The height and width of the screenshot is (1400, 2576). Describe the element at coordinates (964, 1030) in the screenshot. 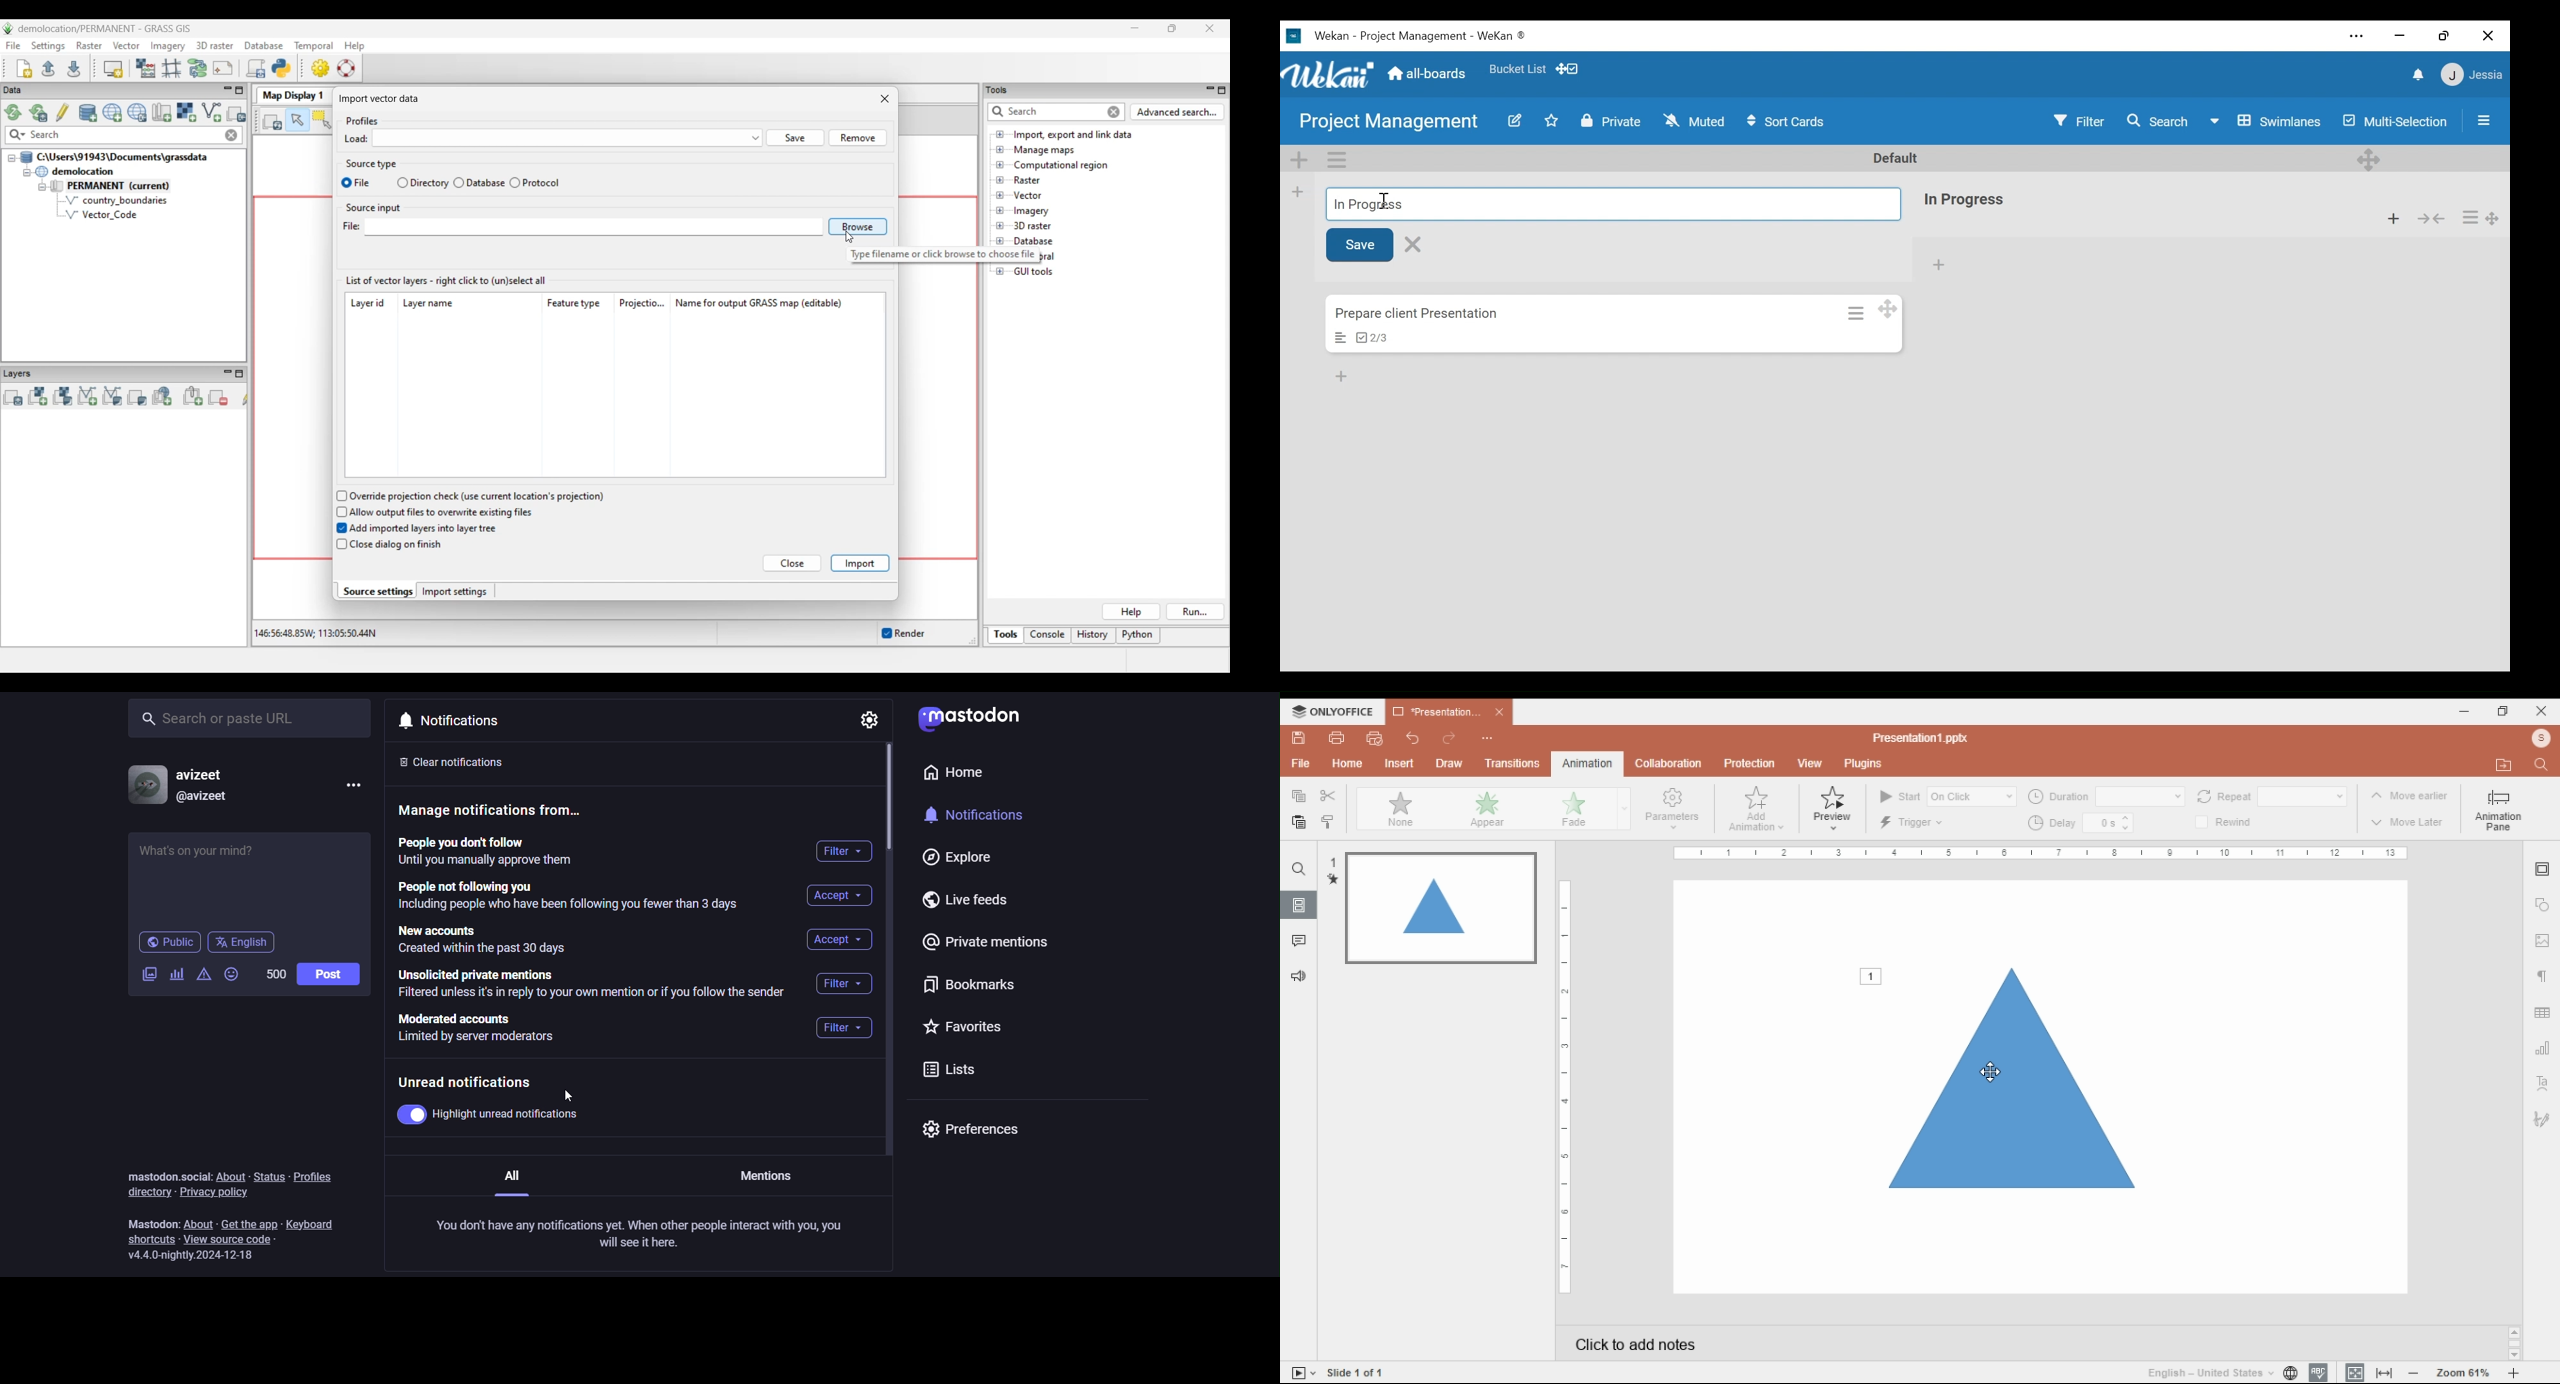

I see `favorites` at that location.